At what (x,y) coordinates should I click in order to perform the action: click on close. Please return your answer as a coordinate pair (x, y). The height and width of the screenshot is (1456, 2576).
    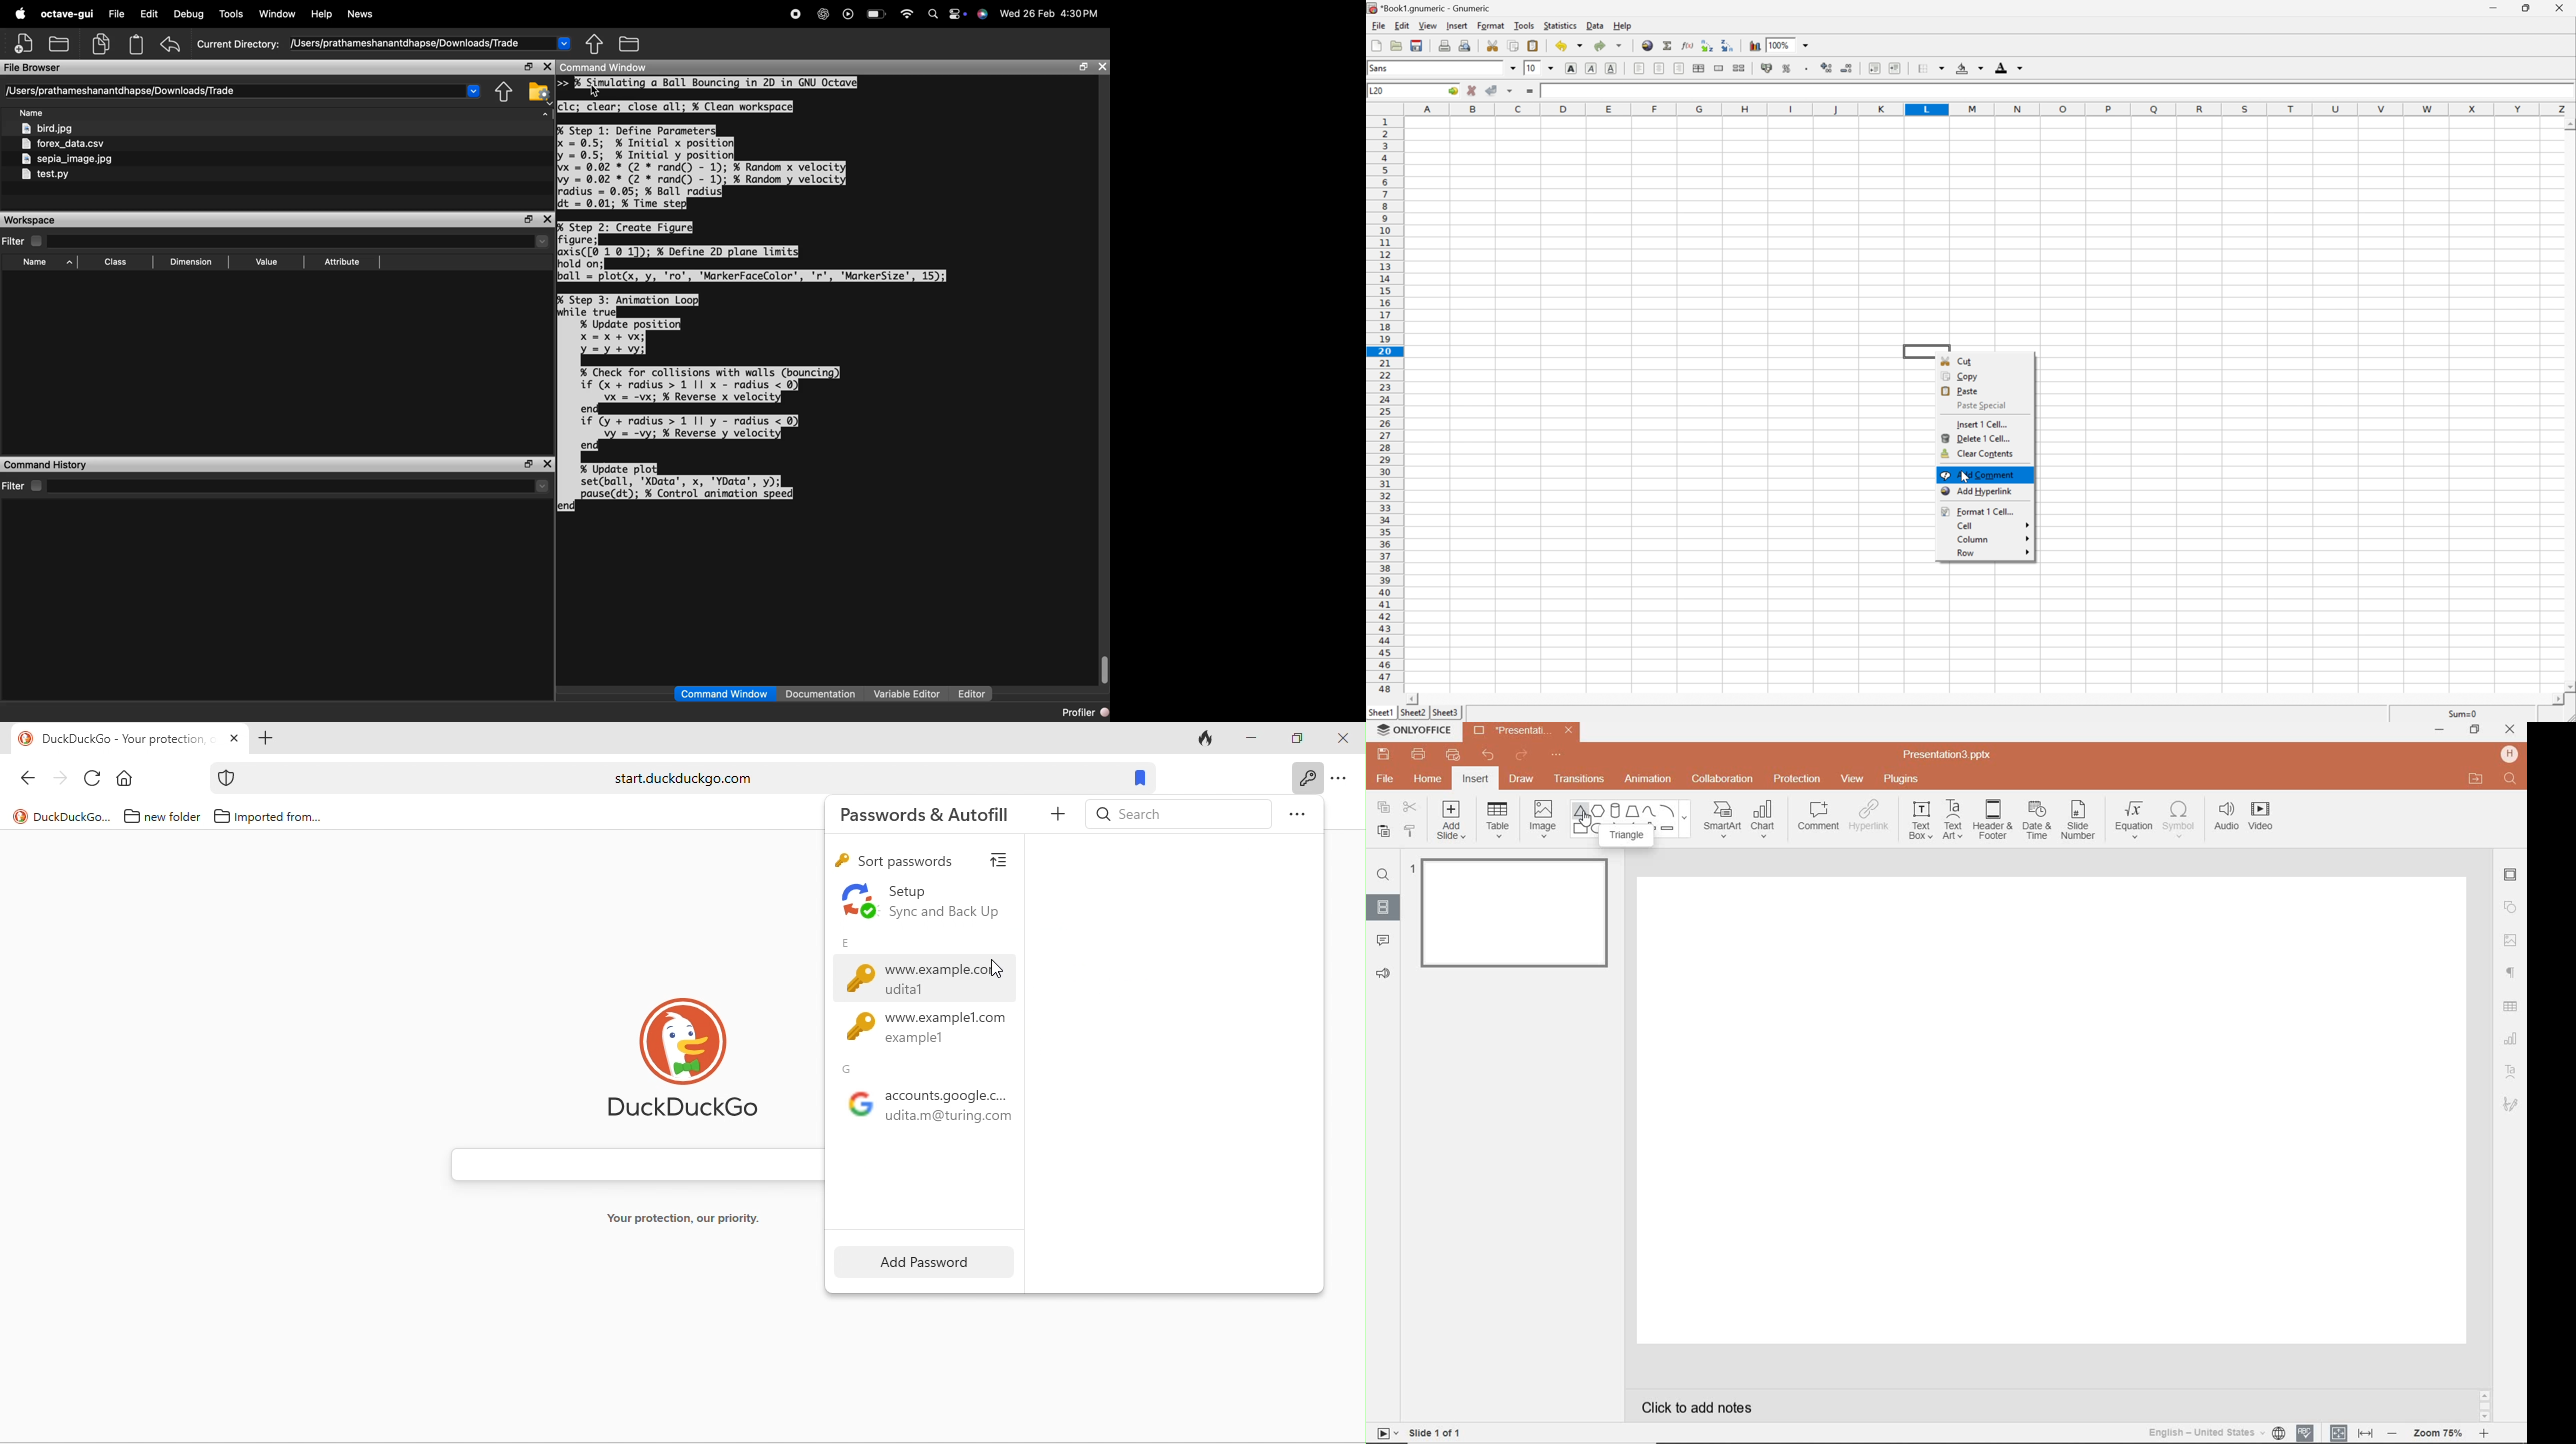
    Looking at the image, I should click on (548, 465).